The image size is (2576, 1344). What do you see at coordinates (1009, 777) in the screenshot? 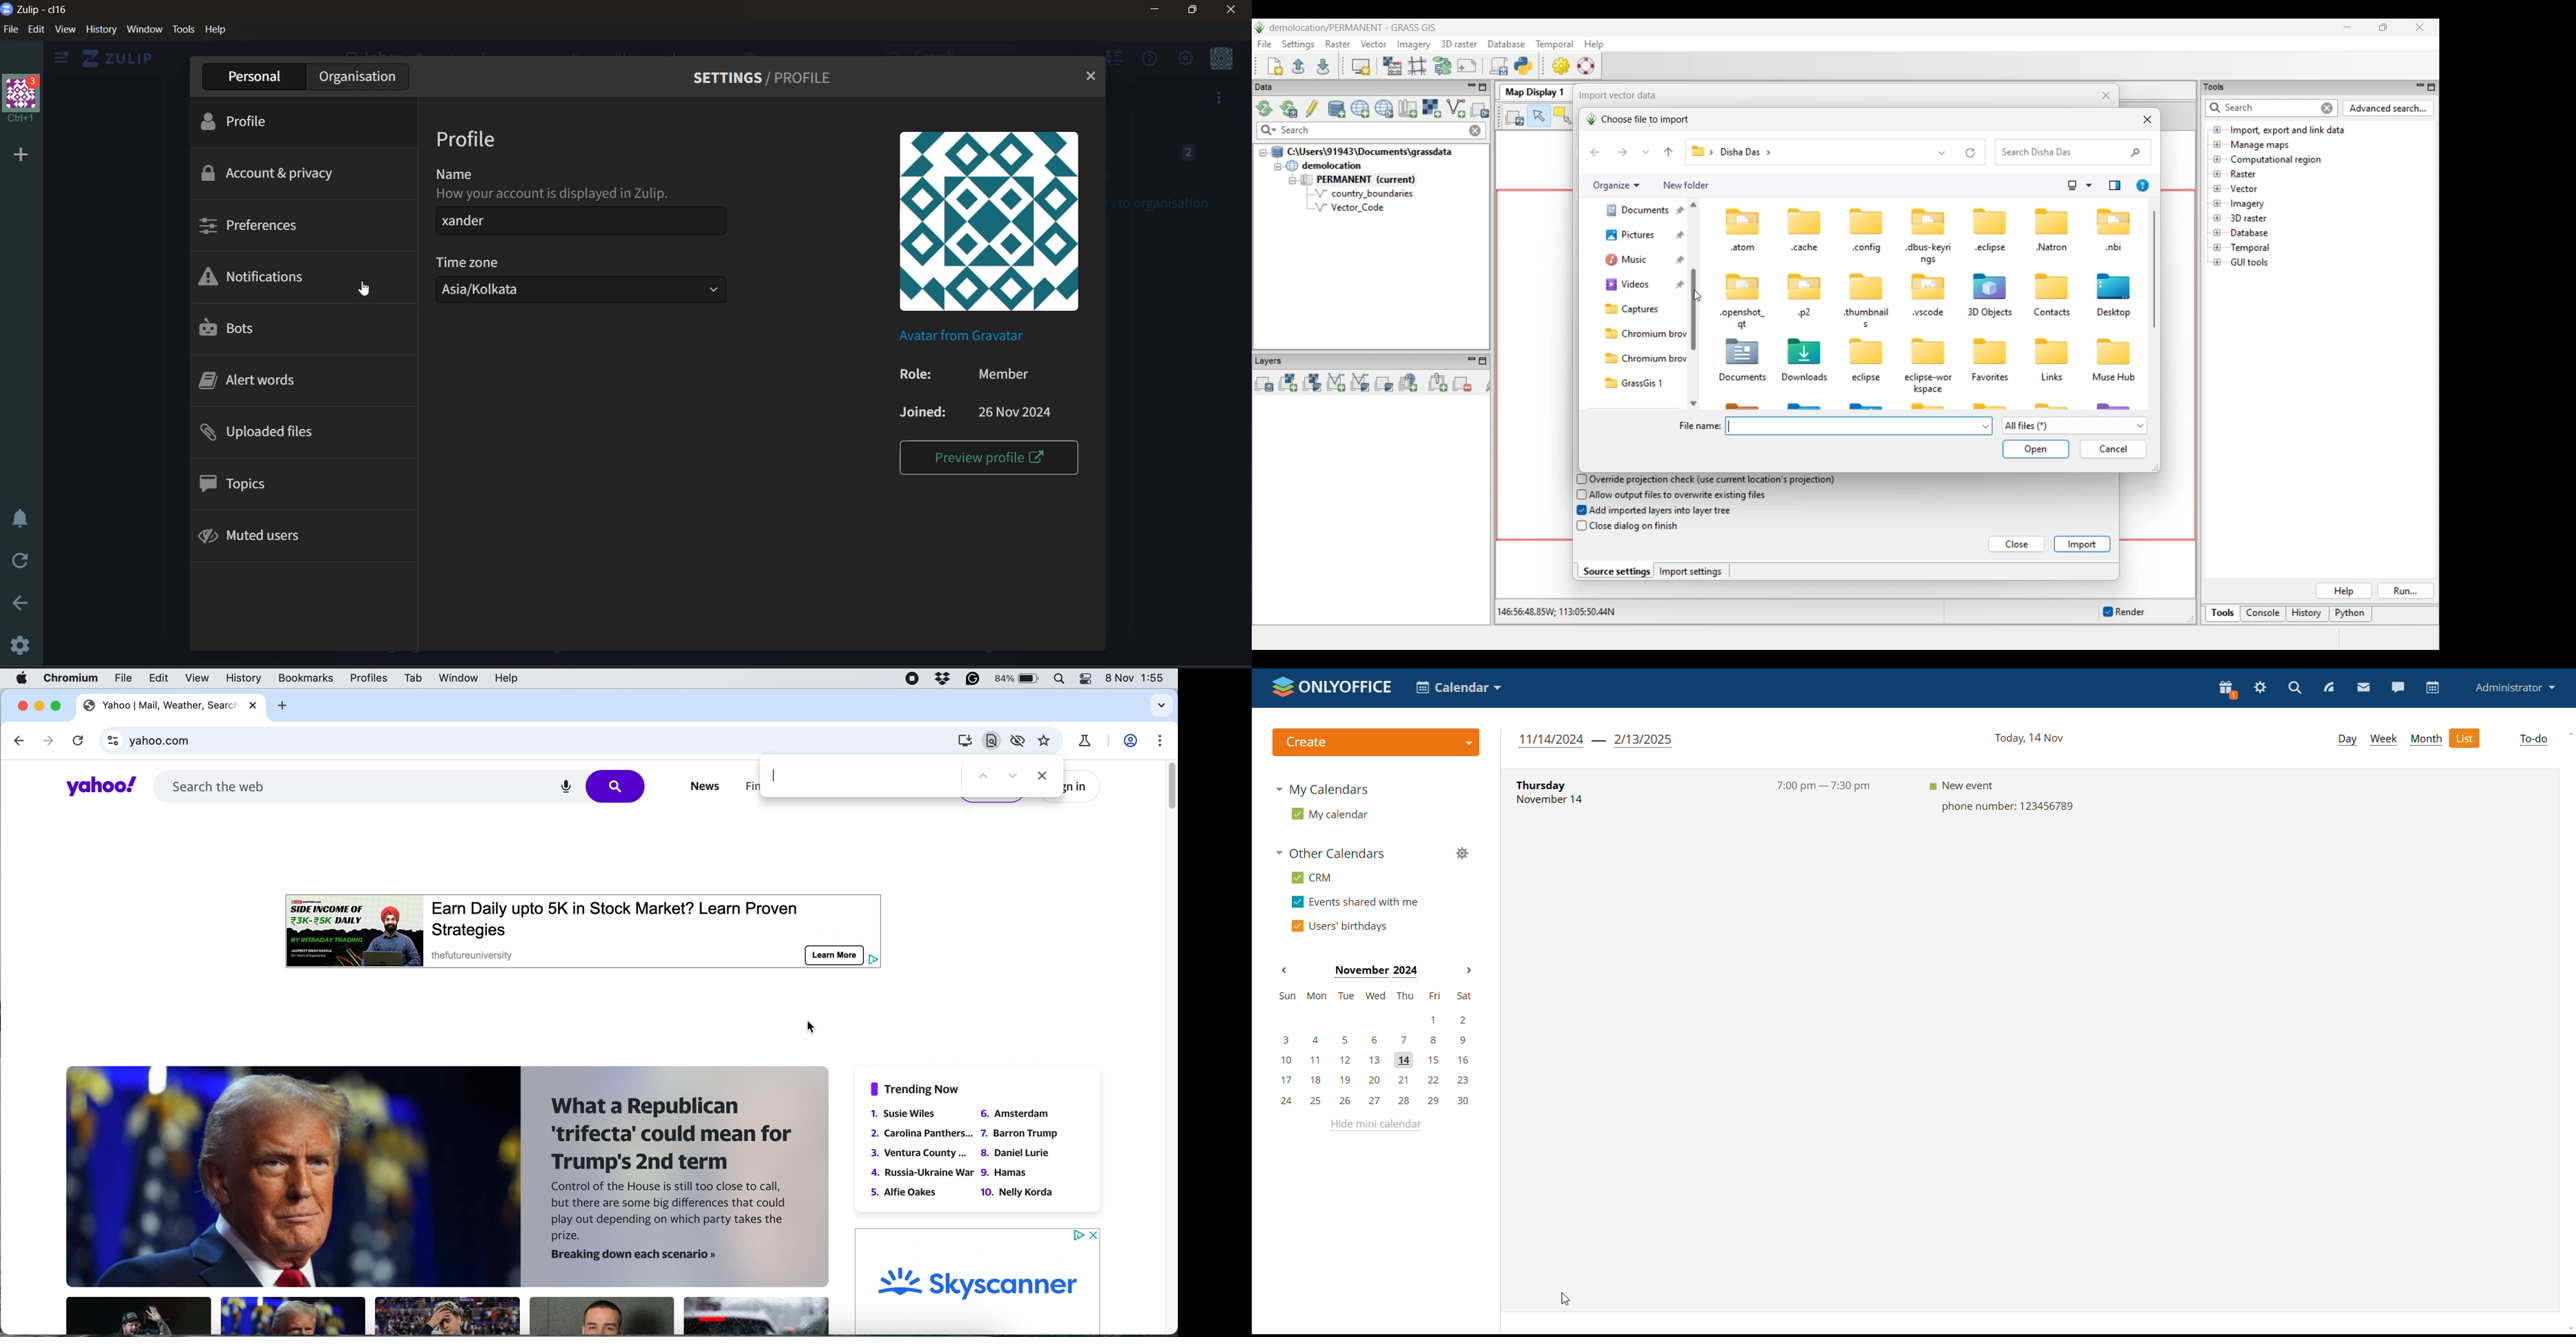
I see `next` at bounding box center [1009, 777].